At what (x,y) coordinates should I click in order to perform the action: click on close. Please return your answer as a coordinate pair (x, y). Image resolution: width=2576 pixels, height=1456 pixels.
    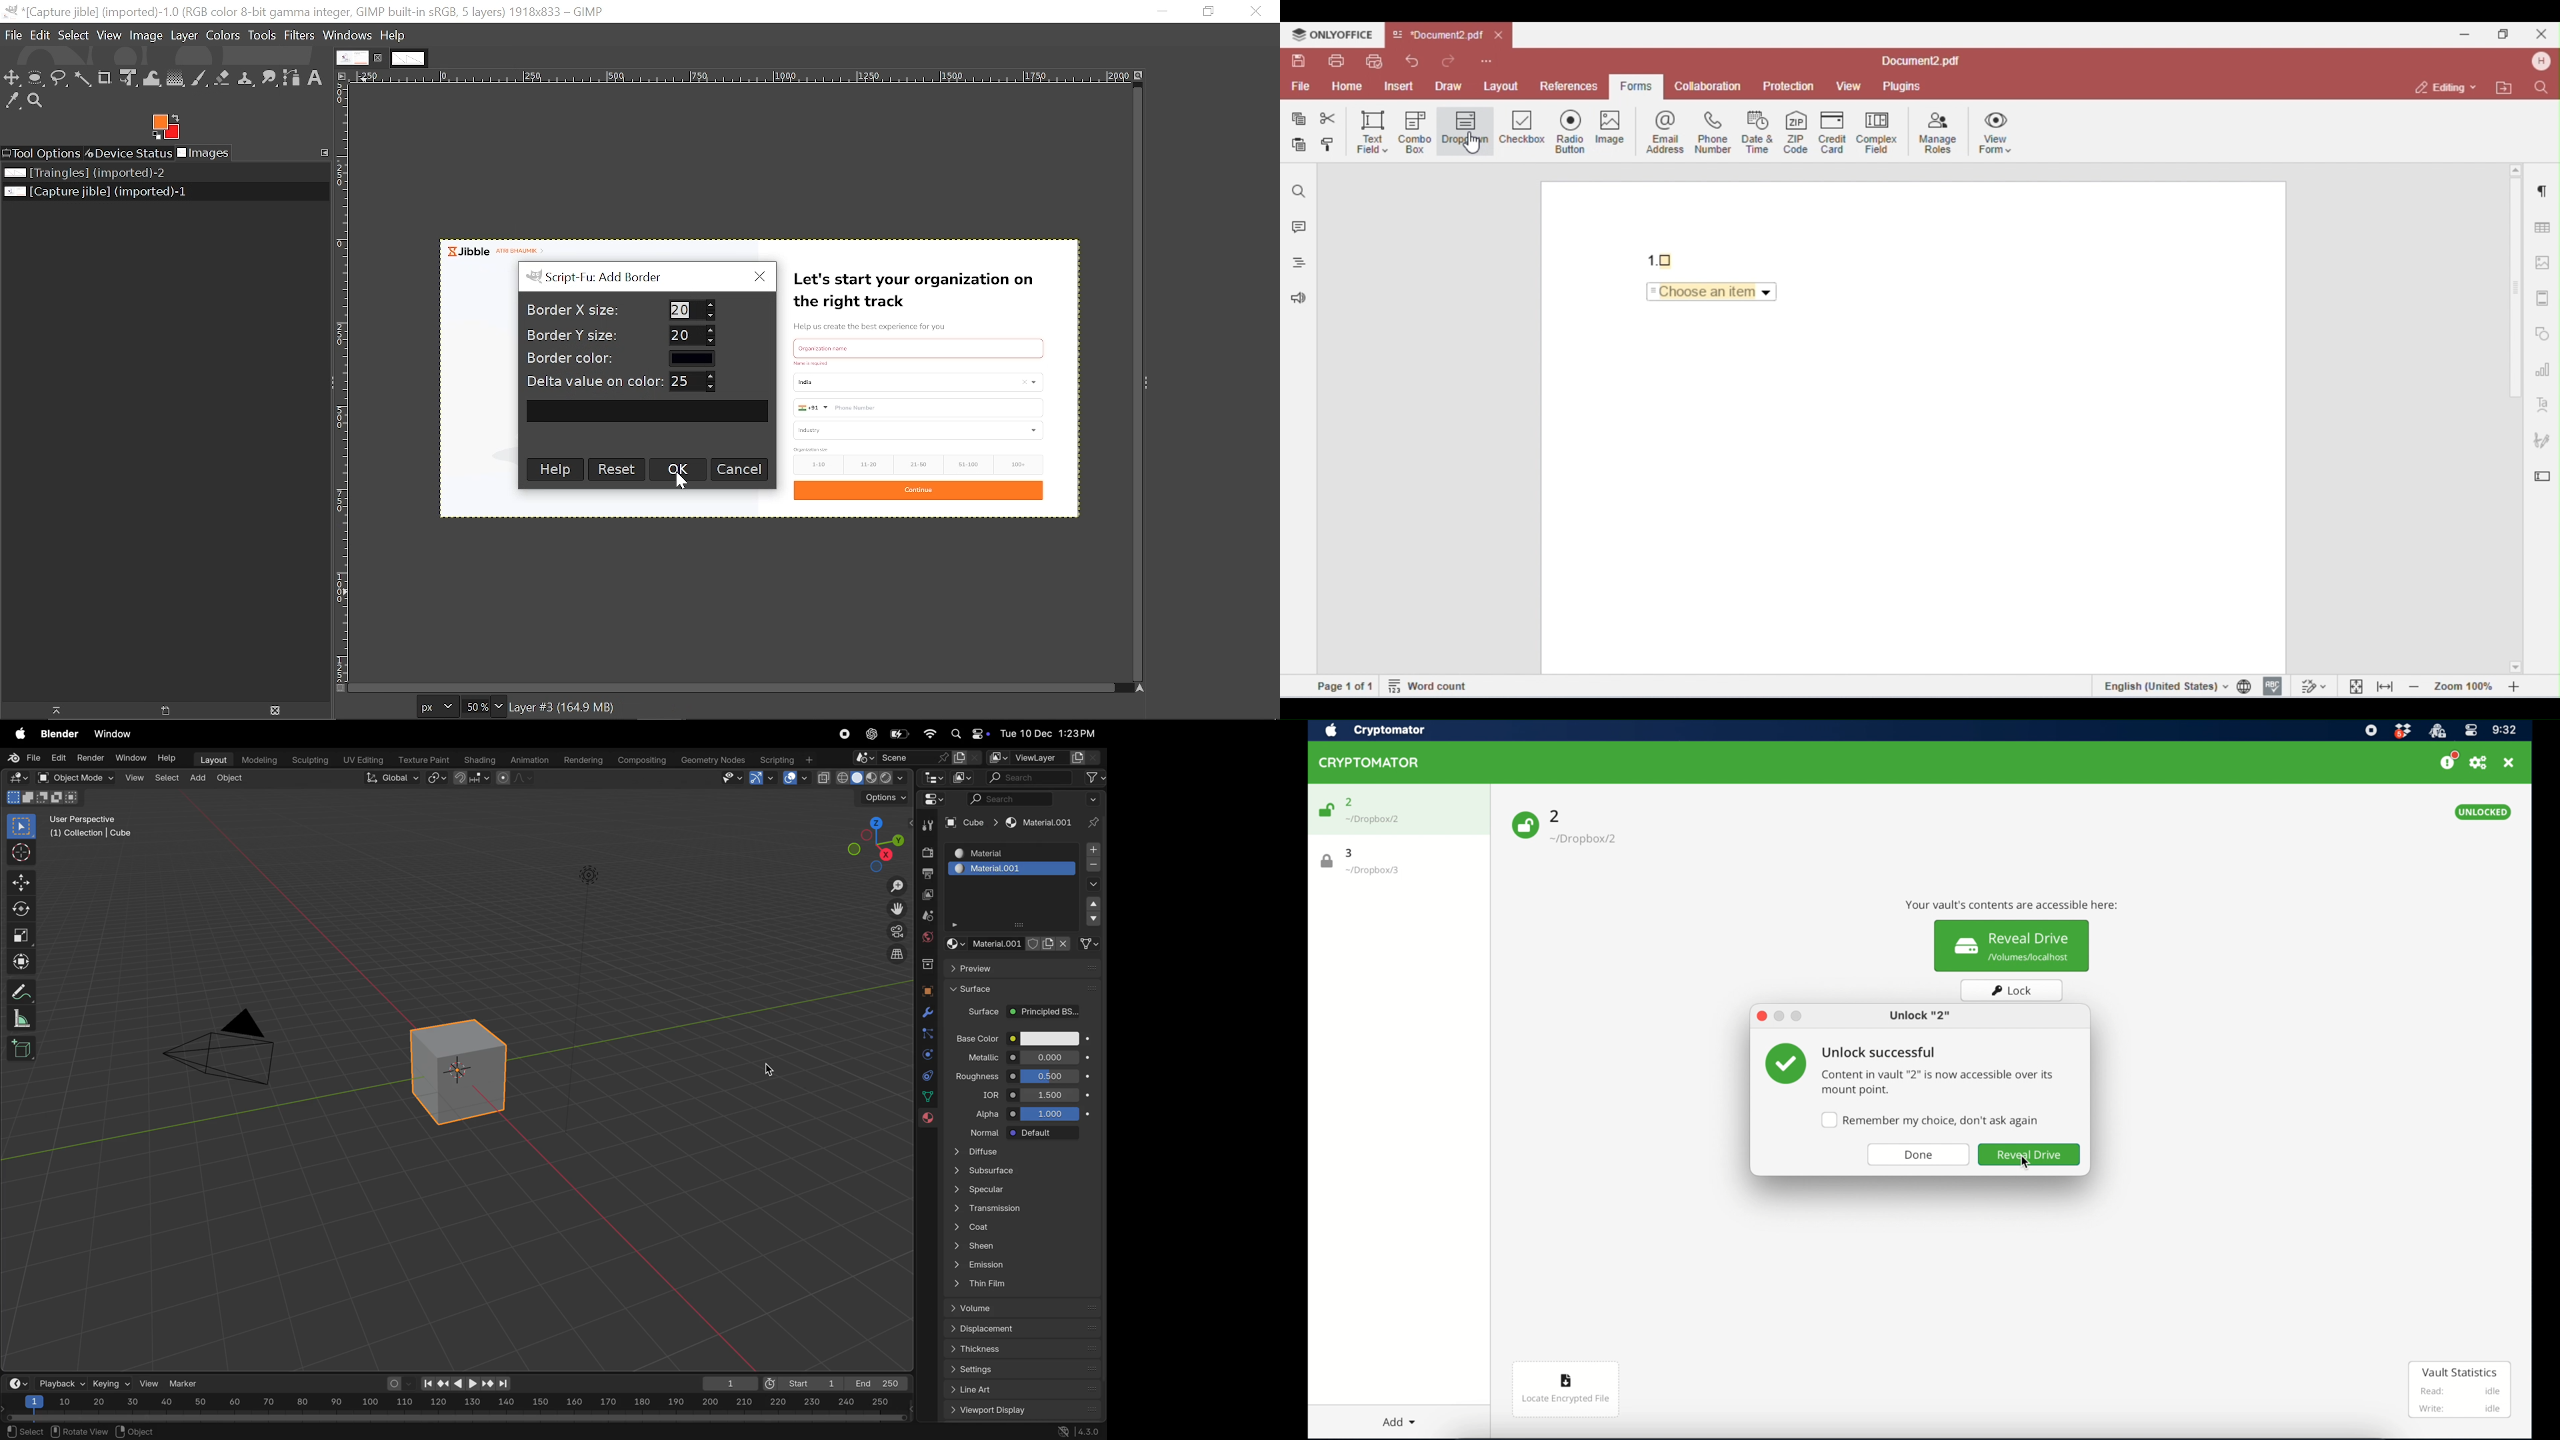
    Looking at the image, I should click on (2510, 763).